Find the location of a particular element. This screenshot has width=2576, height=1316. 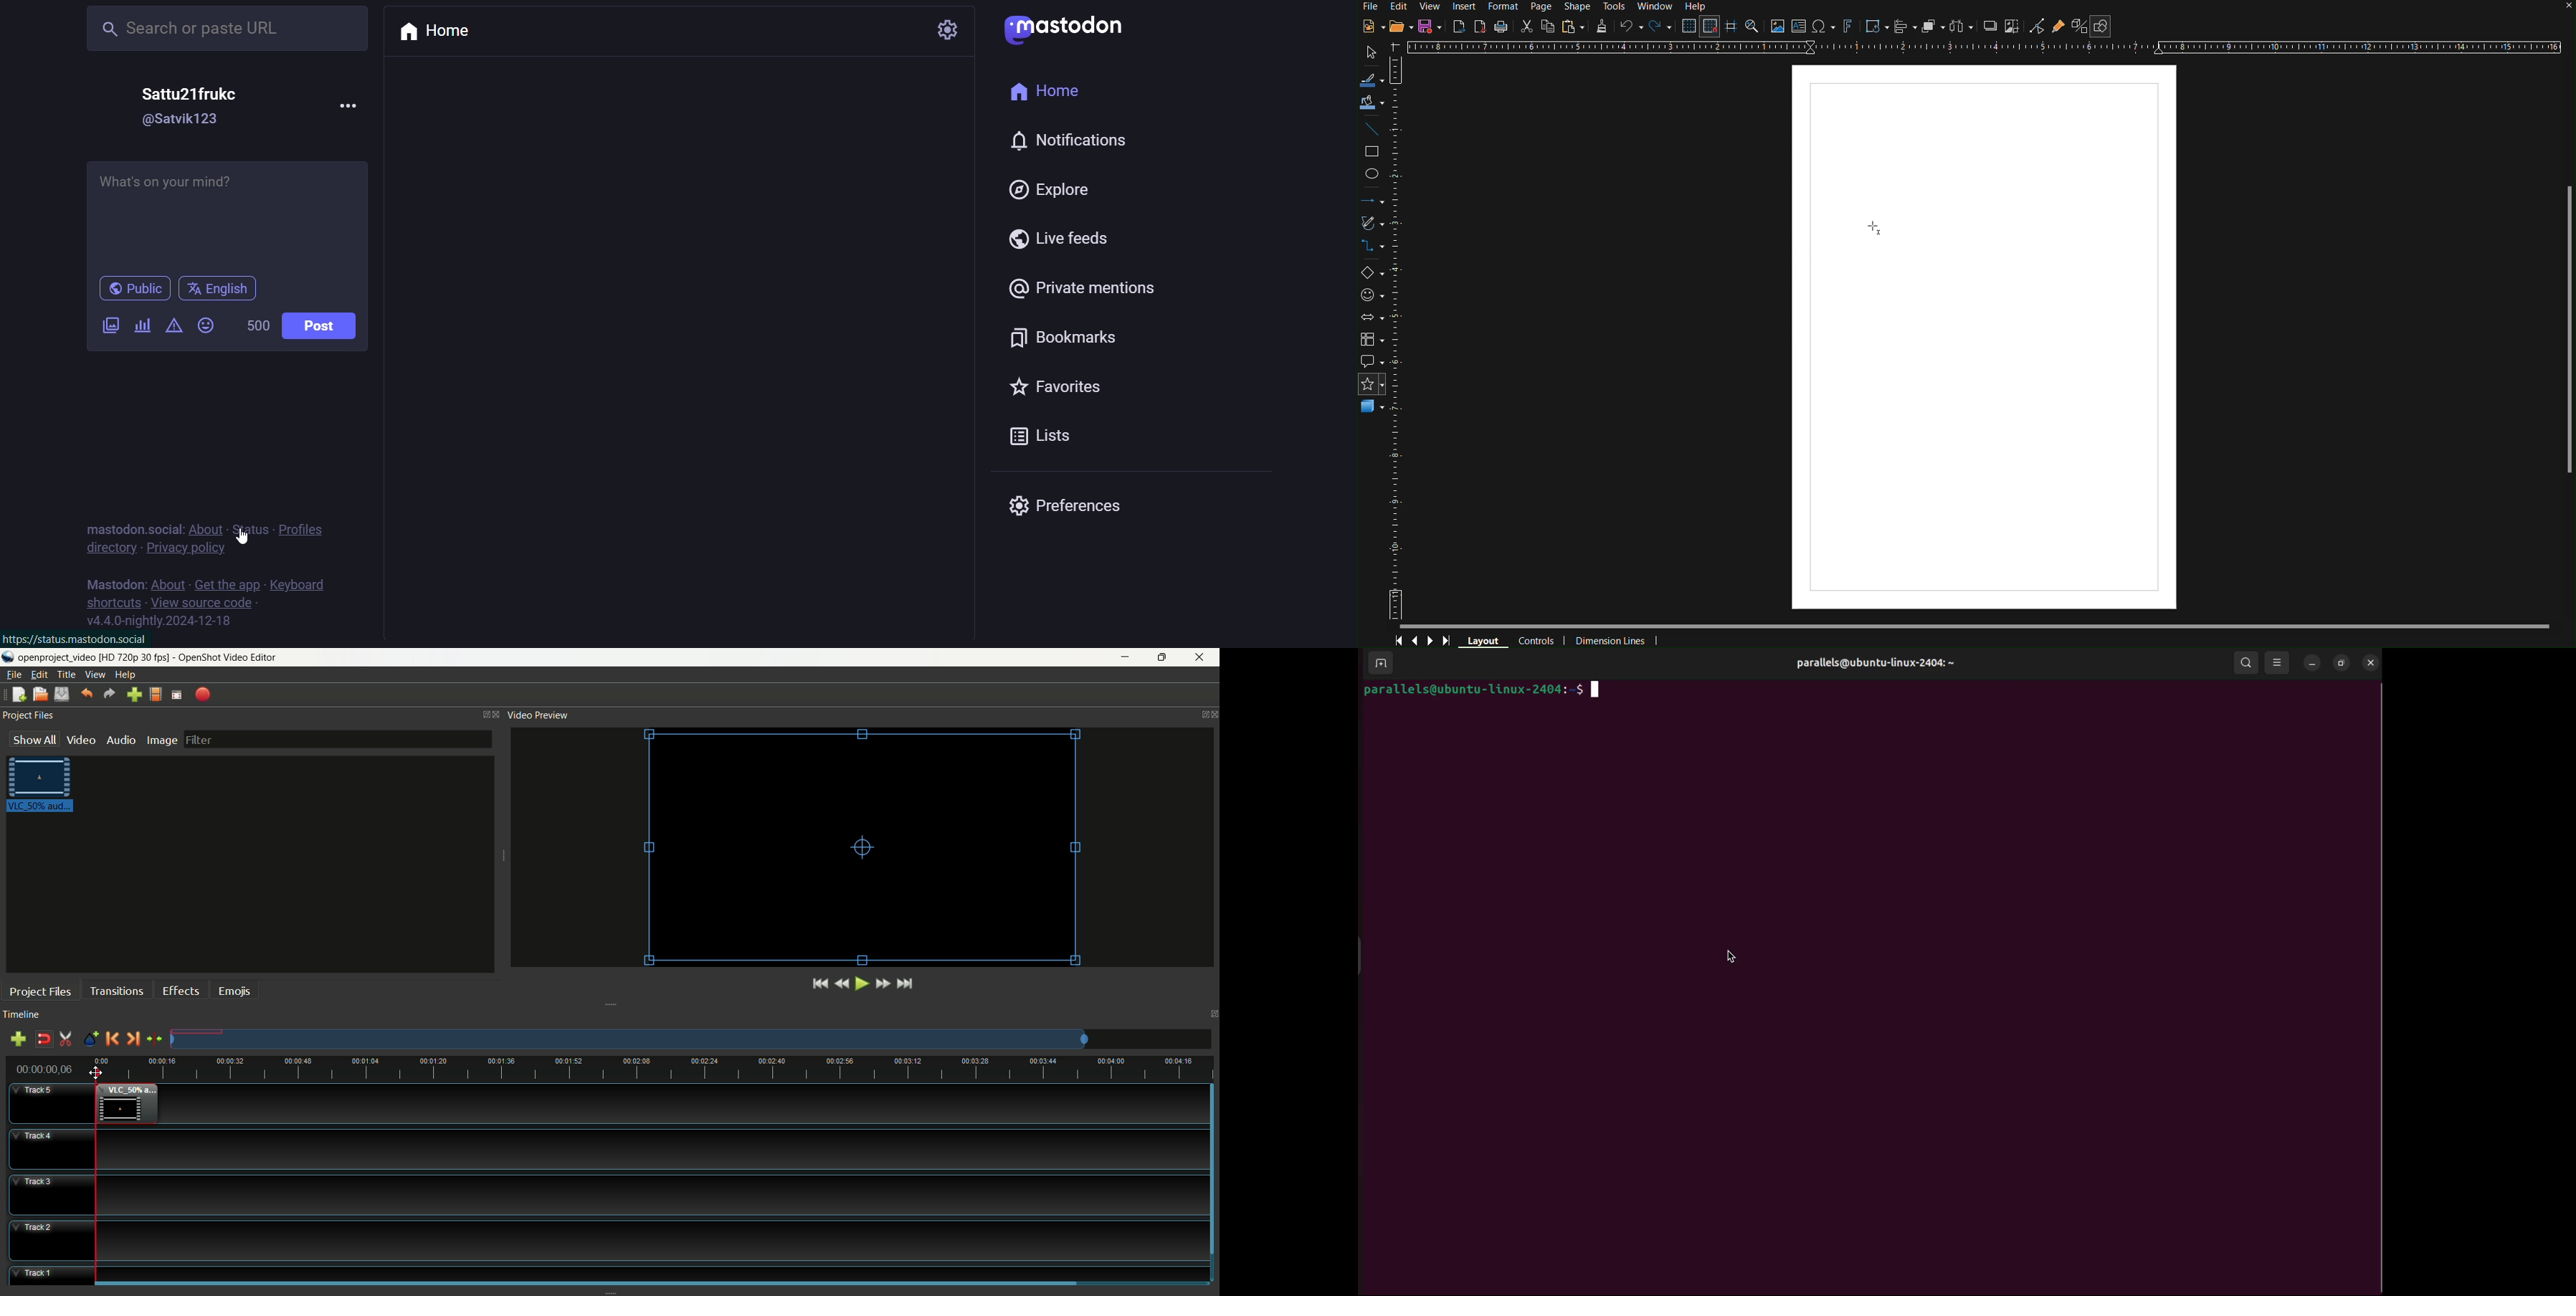

Scrollbar is located at coordinates (1976, 626).